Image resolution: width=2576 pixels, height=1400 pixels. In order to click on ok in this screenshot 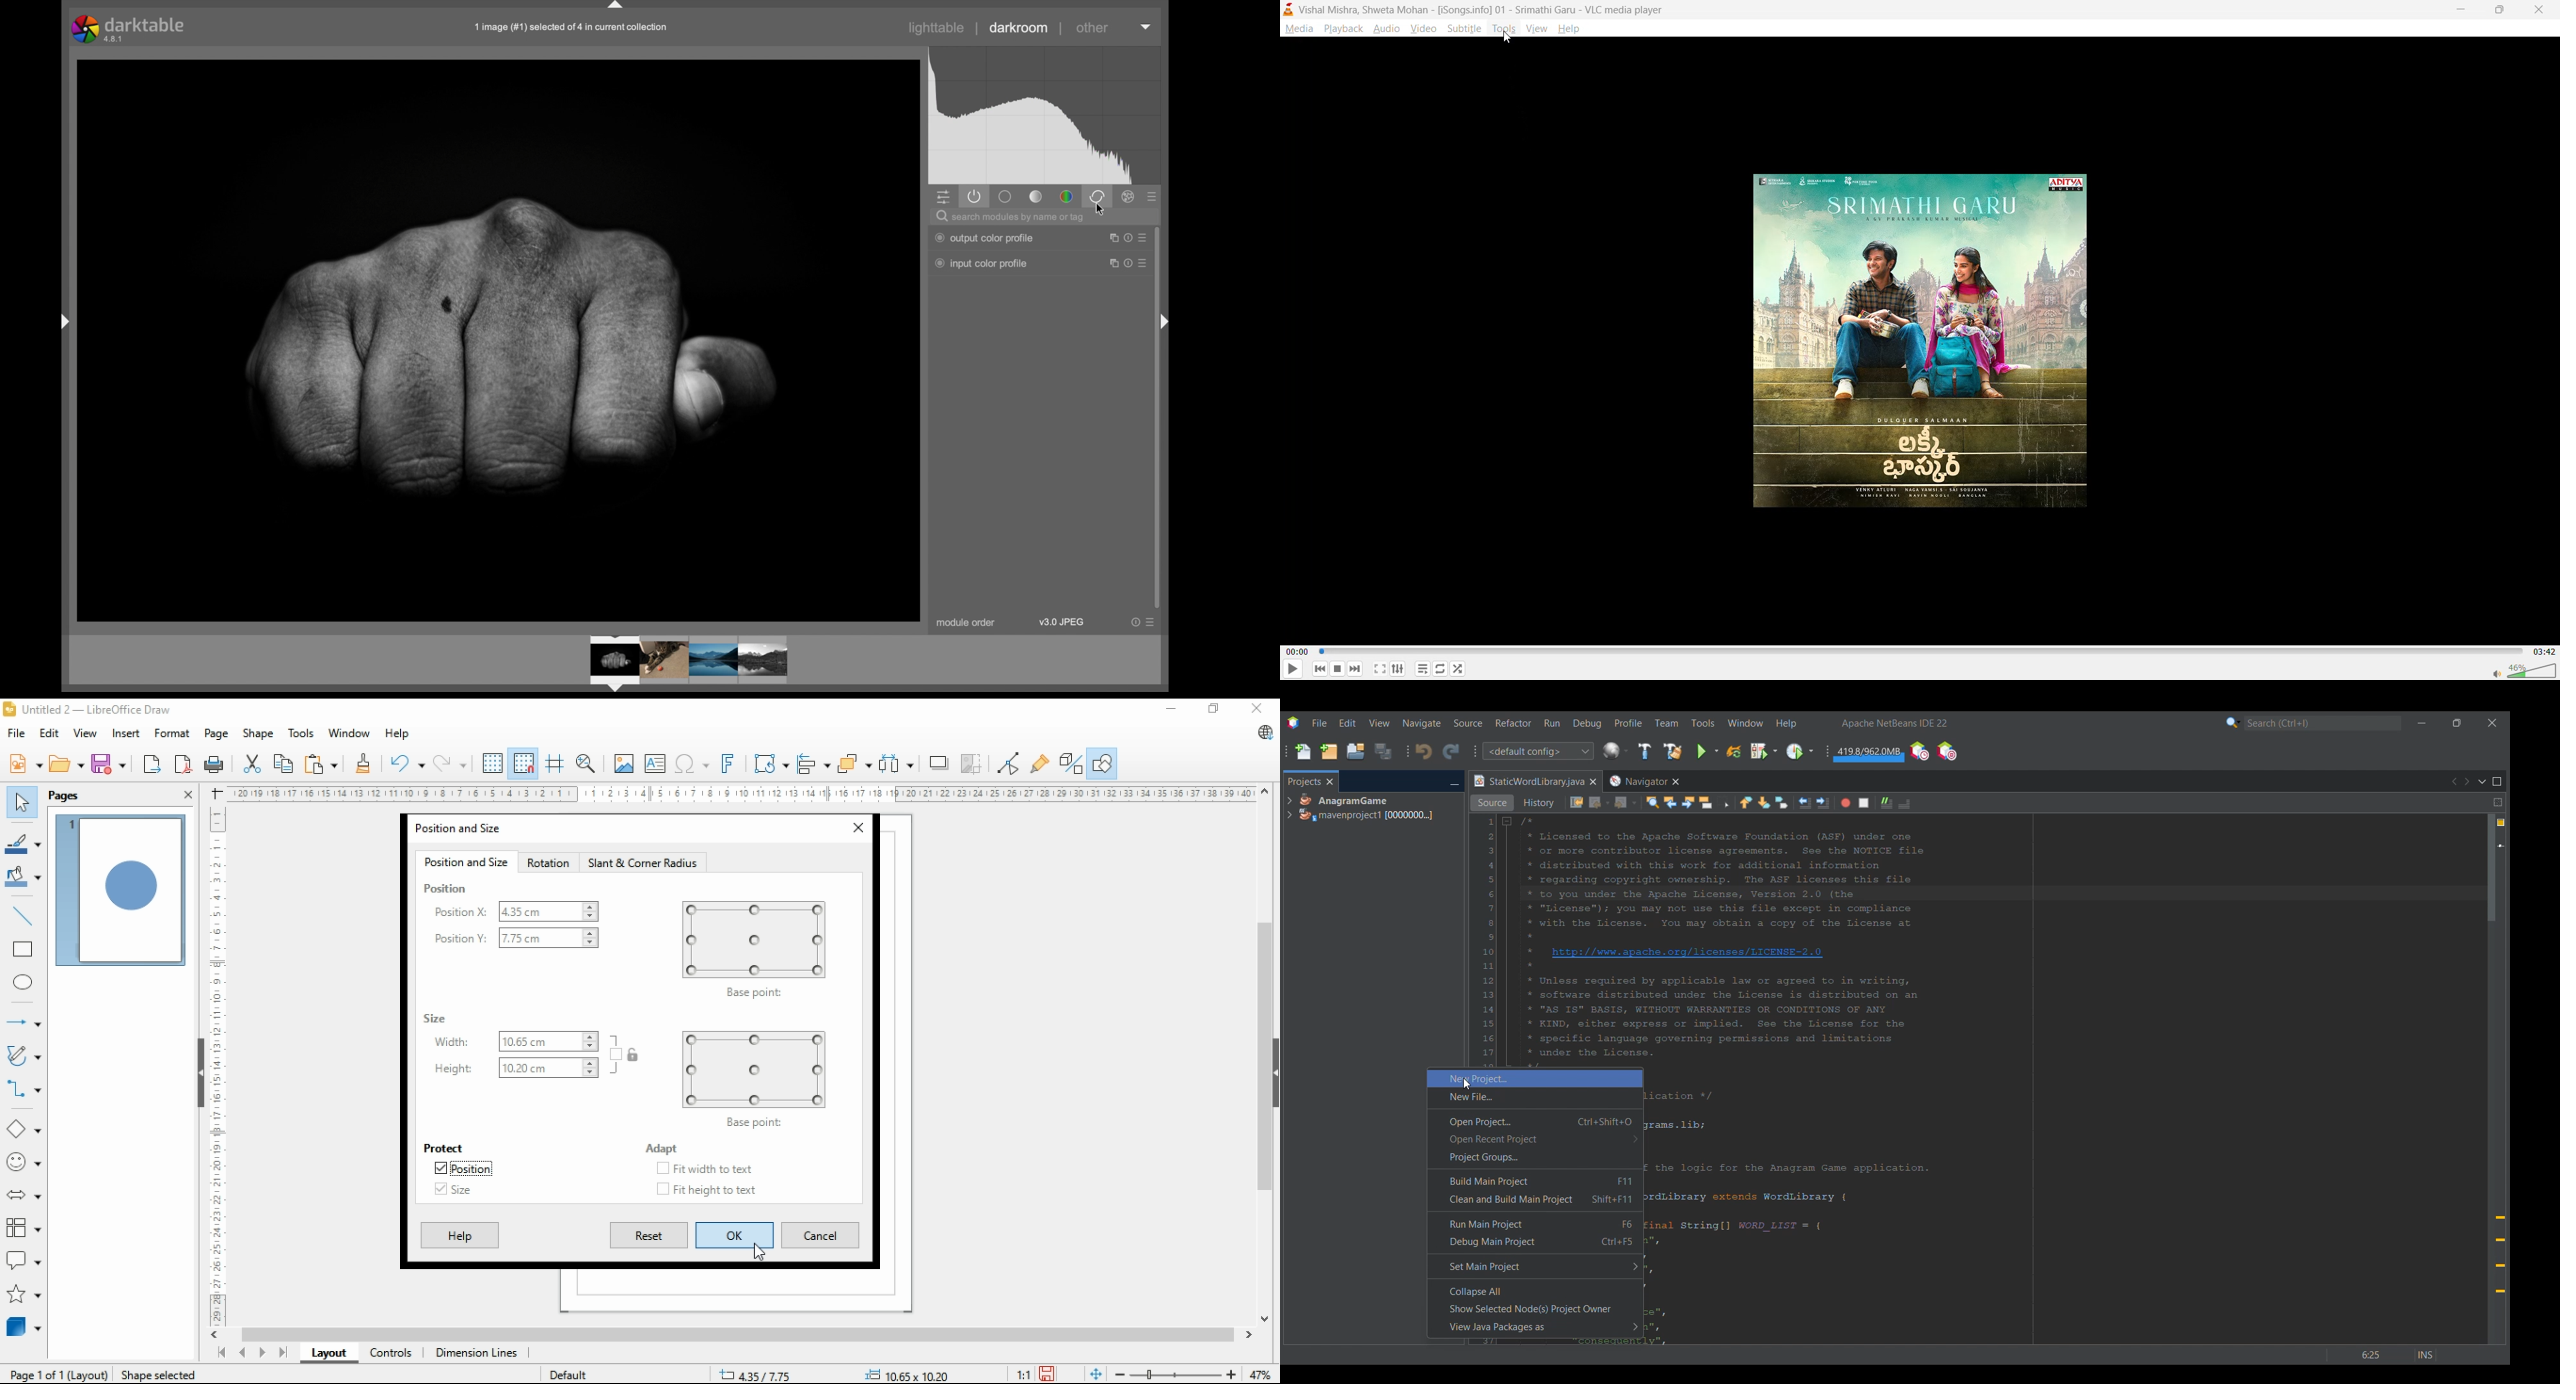, I will do `click(732, 1235)`.